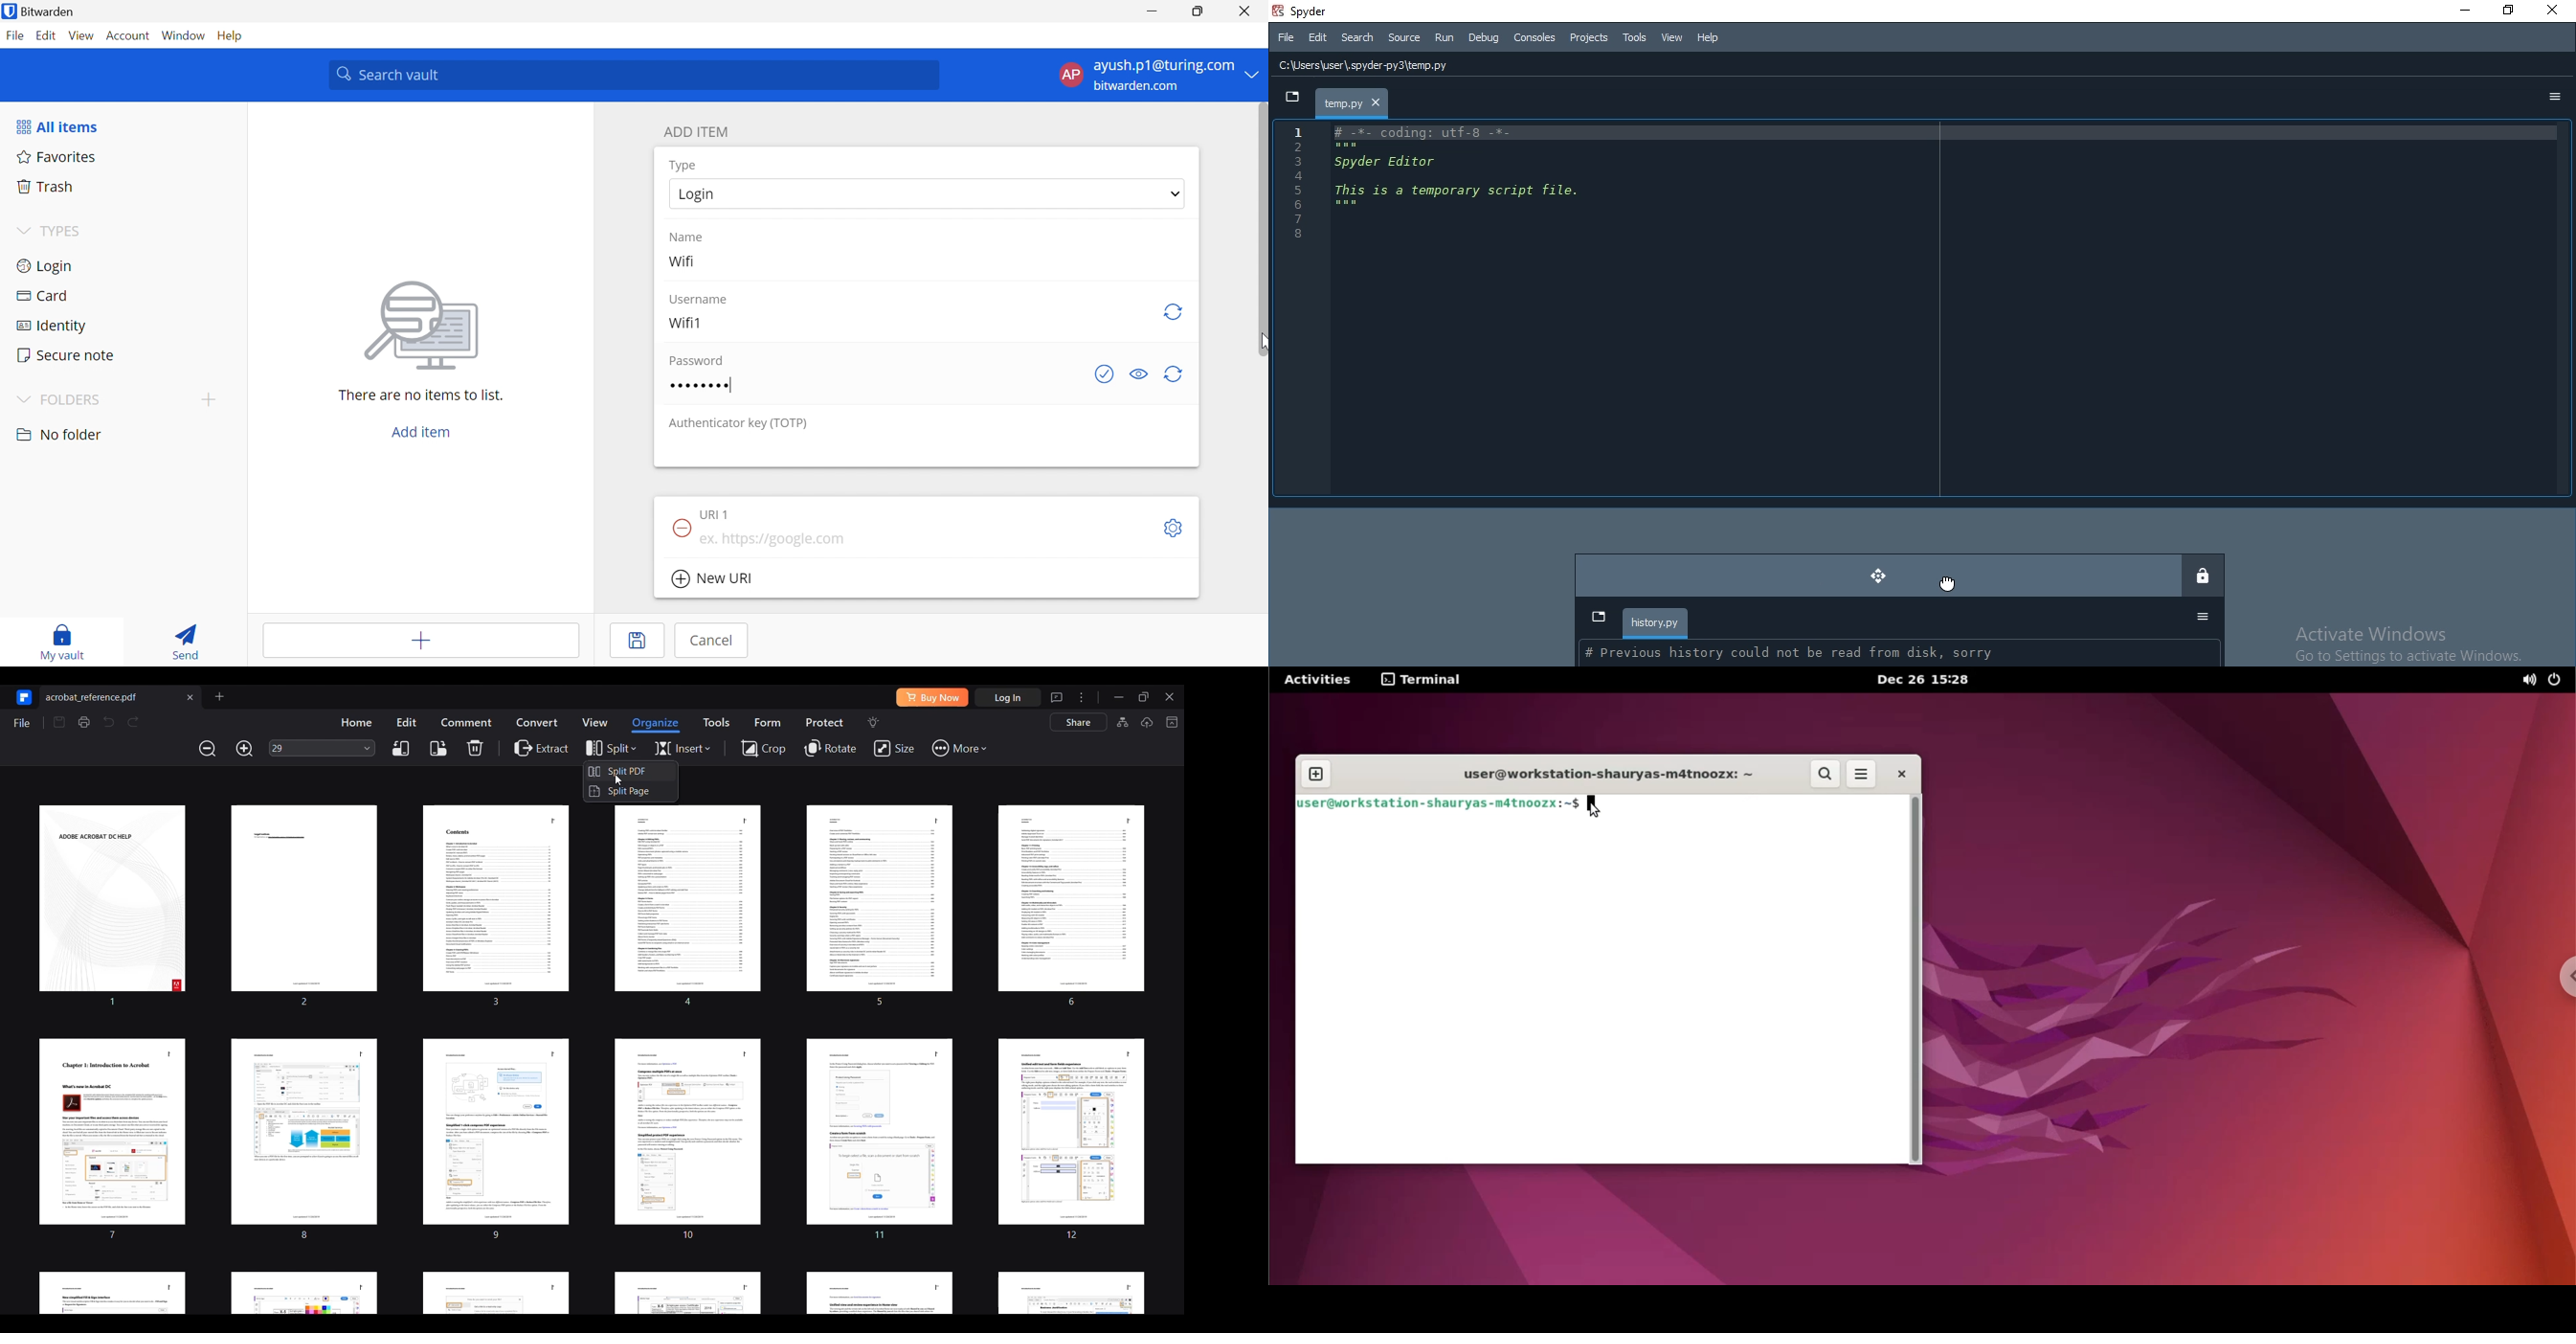 Image resolution: width=2576 pixels, height=1344 pixels. Describe the element at coordinates (1199, 11) in the screenshot. I see `Restore Down` at that location.